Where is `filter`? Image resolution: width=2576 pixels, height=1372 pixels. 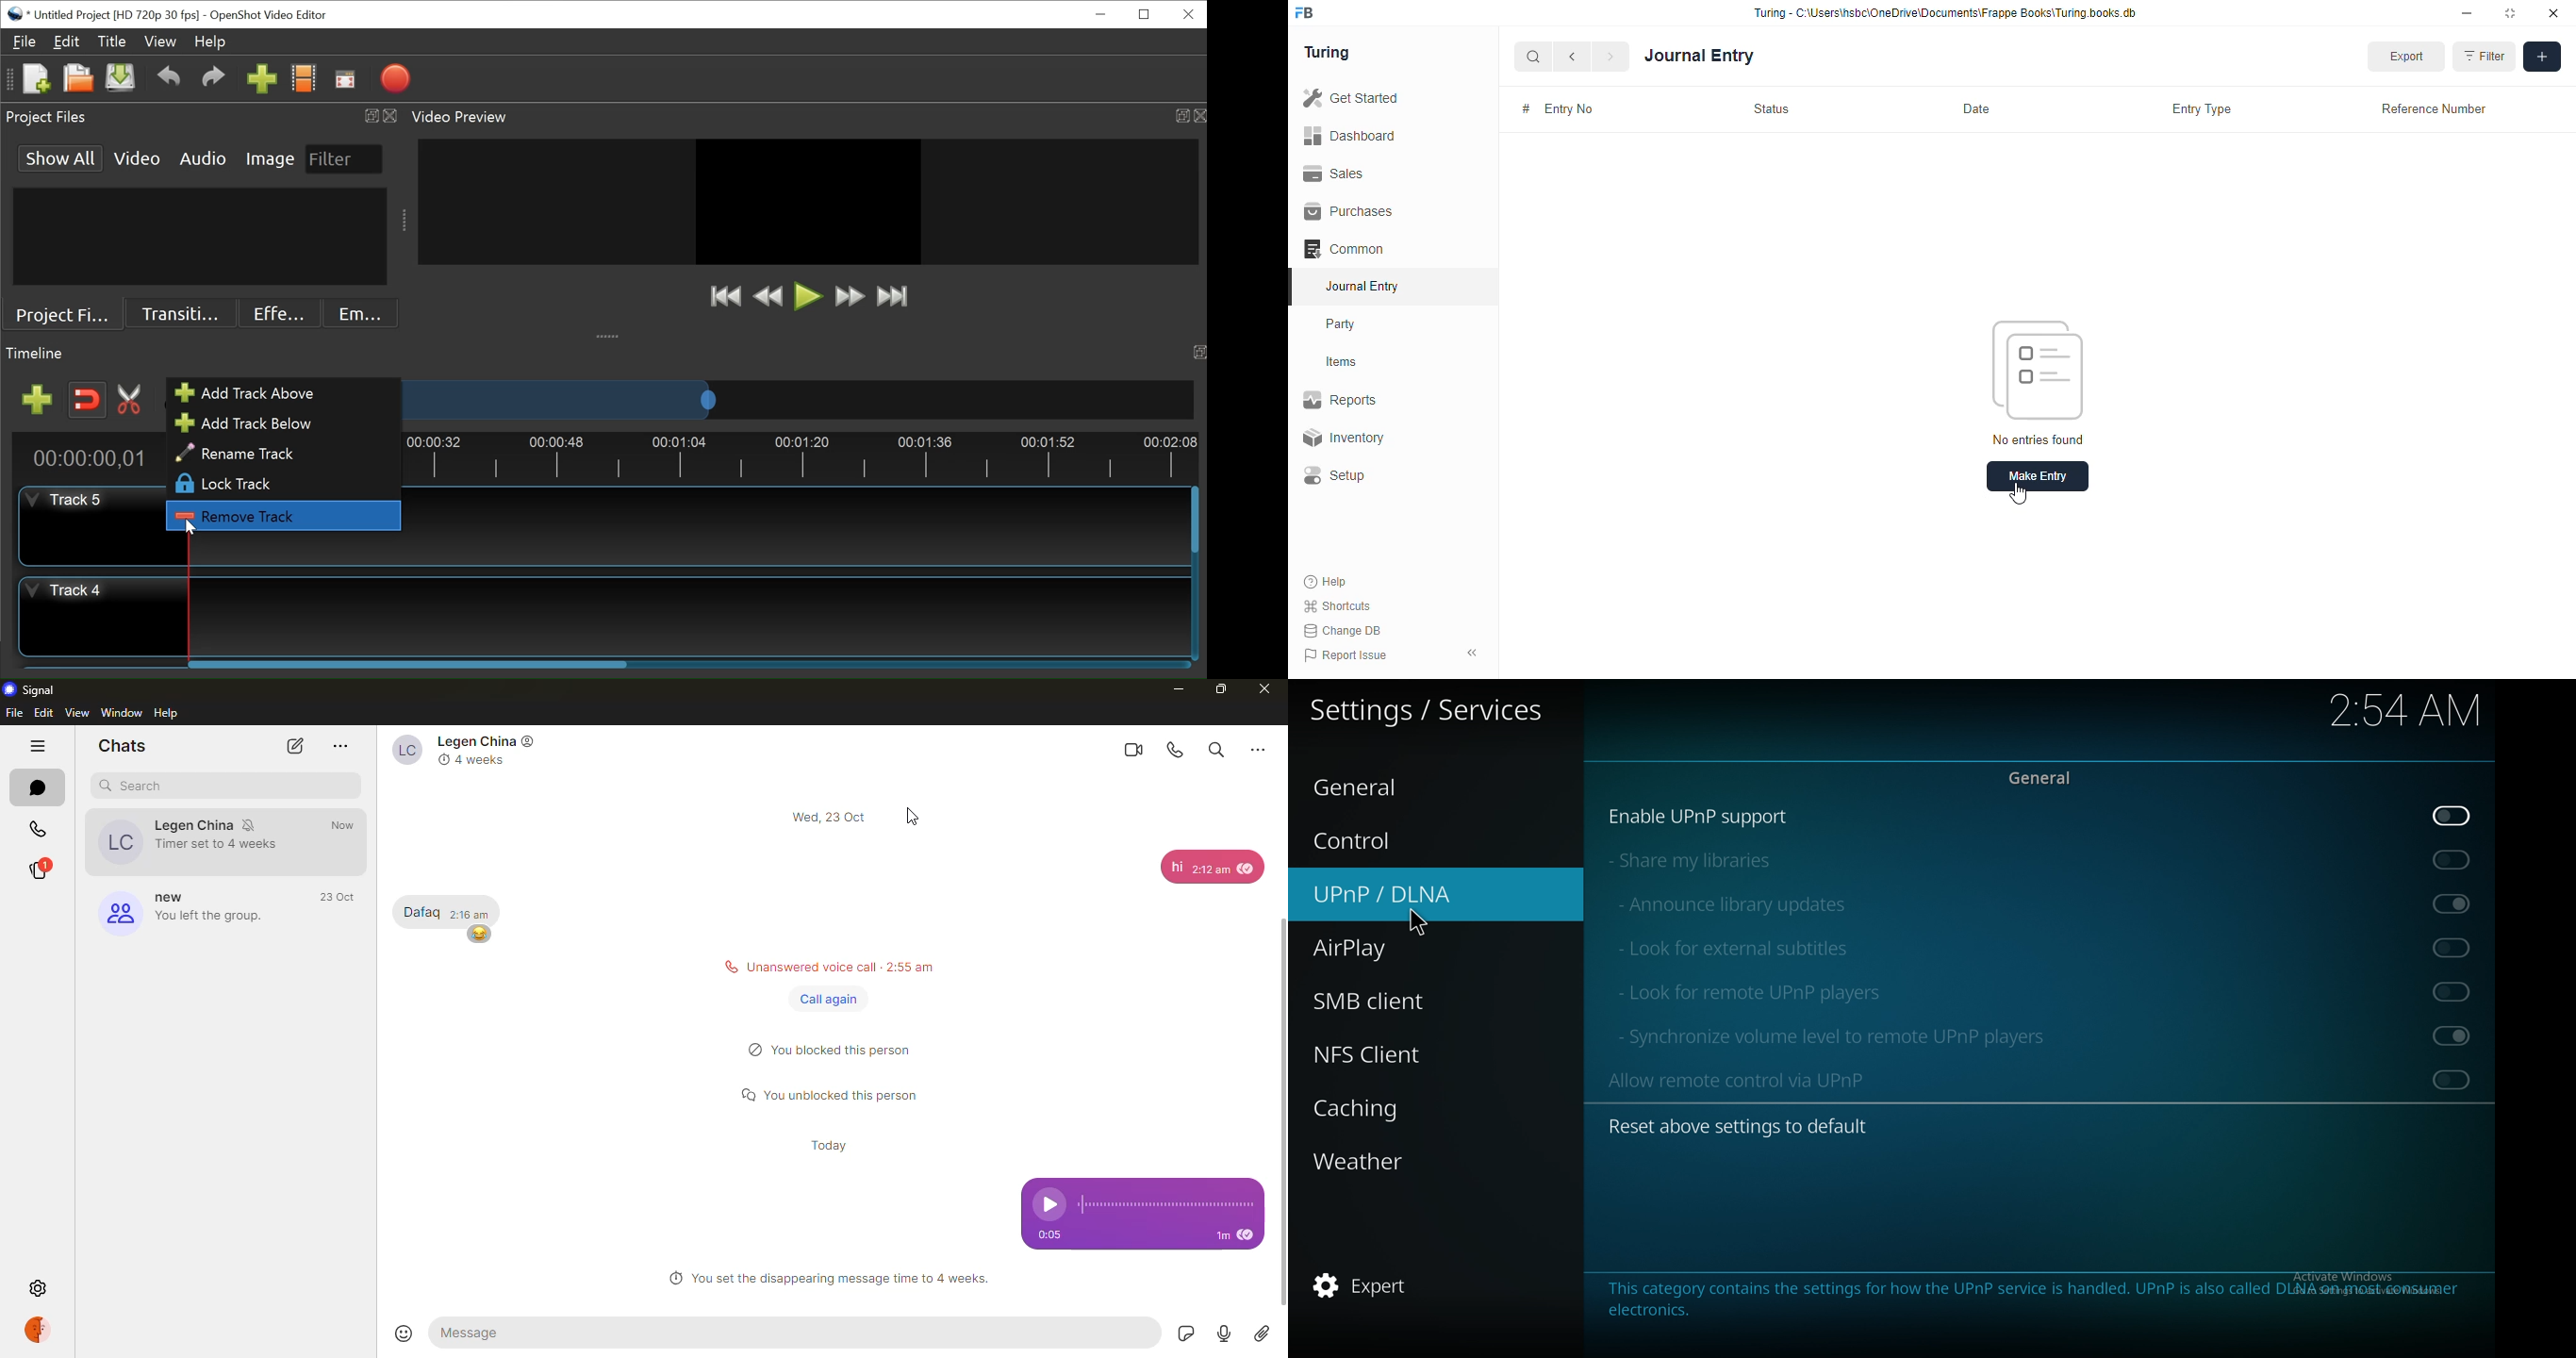
filter is located at coordinates (2485, 57).